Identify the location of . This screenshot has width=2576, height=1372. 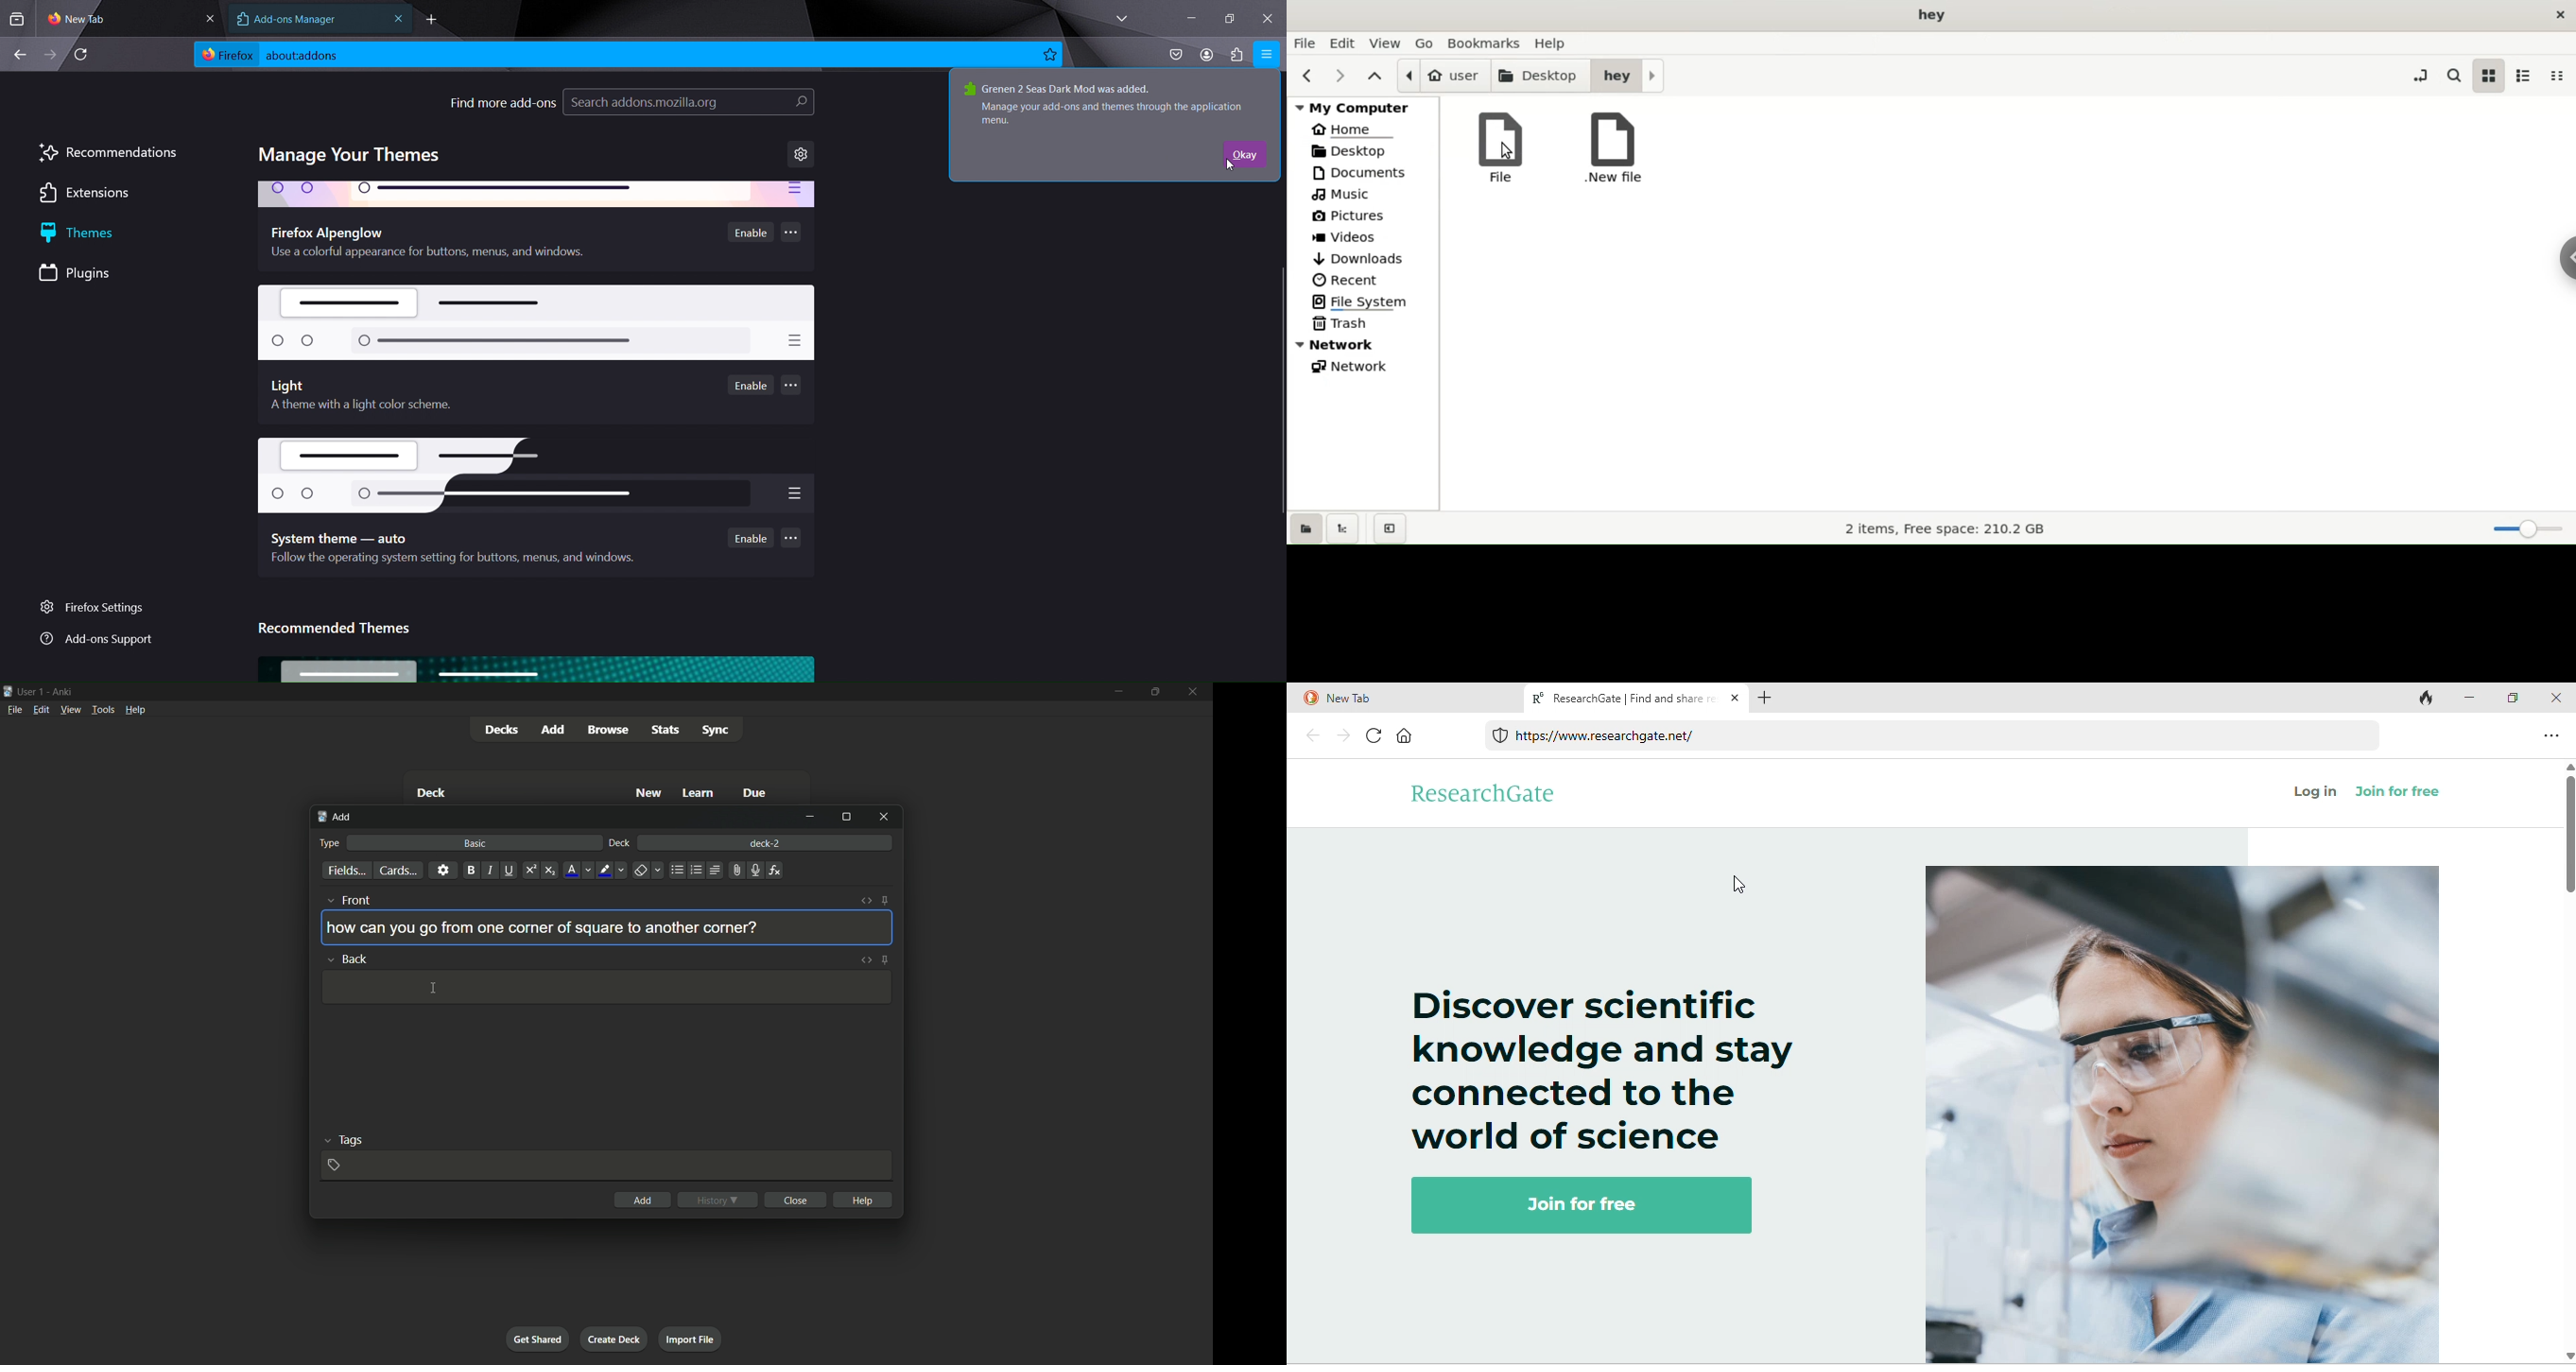
(531, 470).